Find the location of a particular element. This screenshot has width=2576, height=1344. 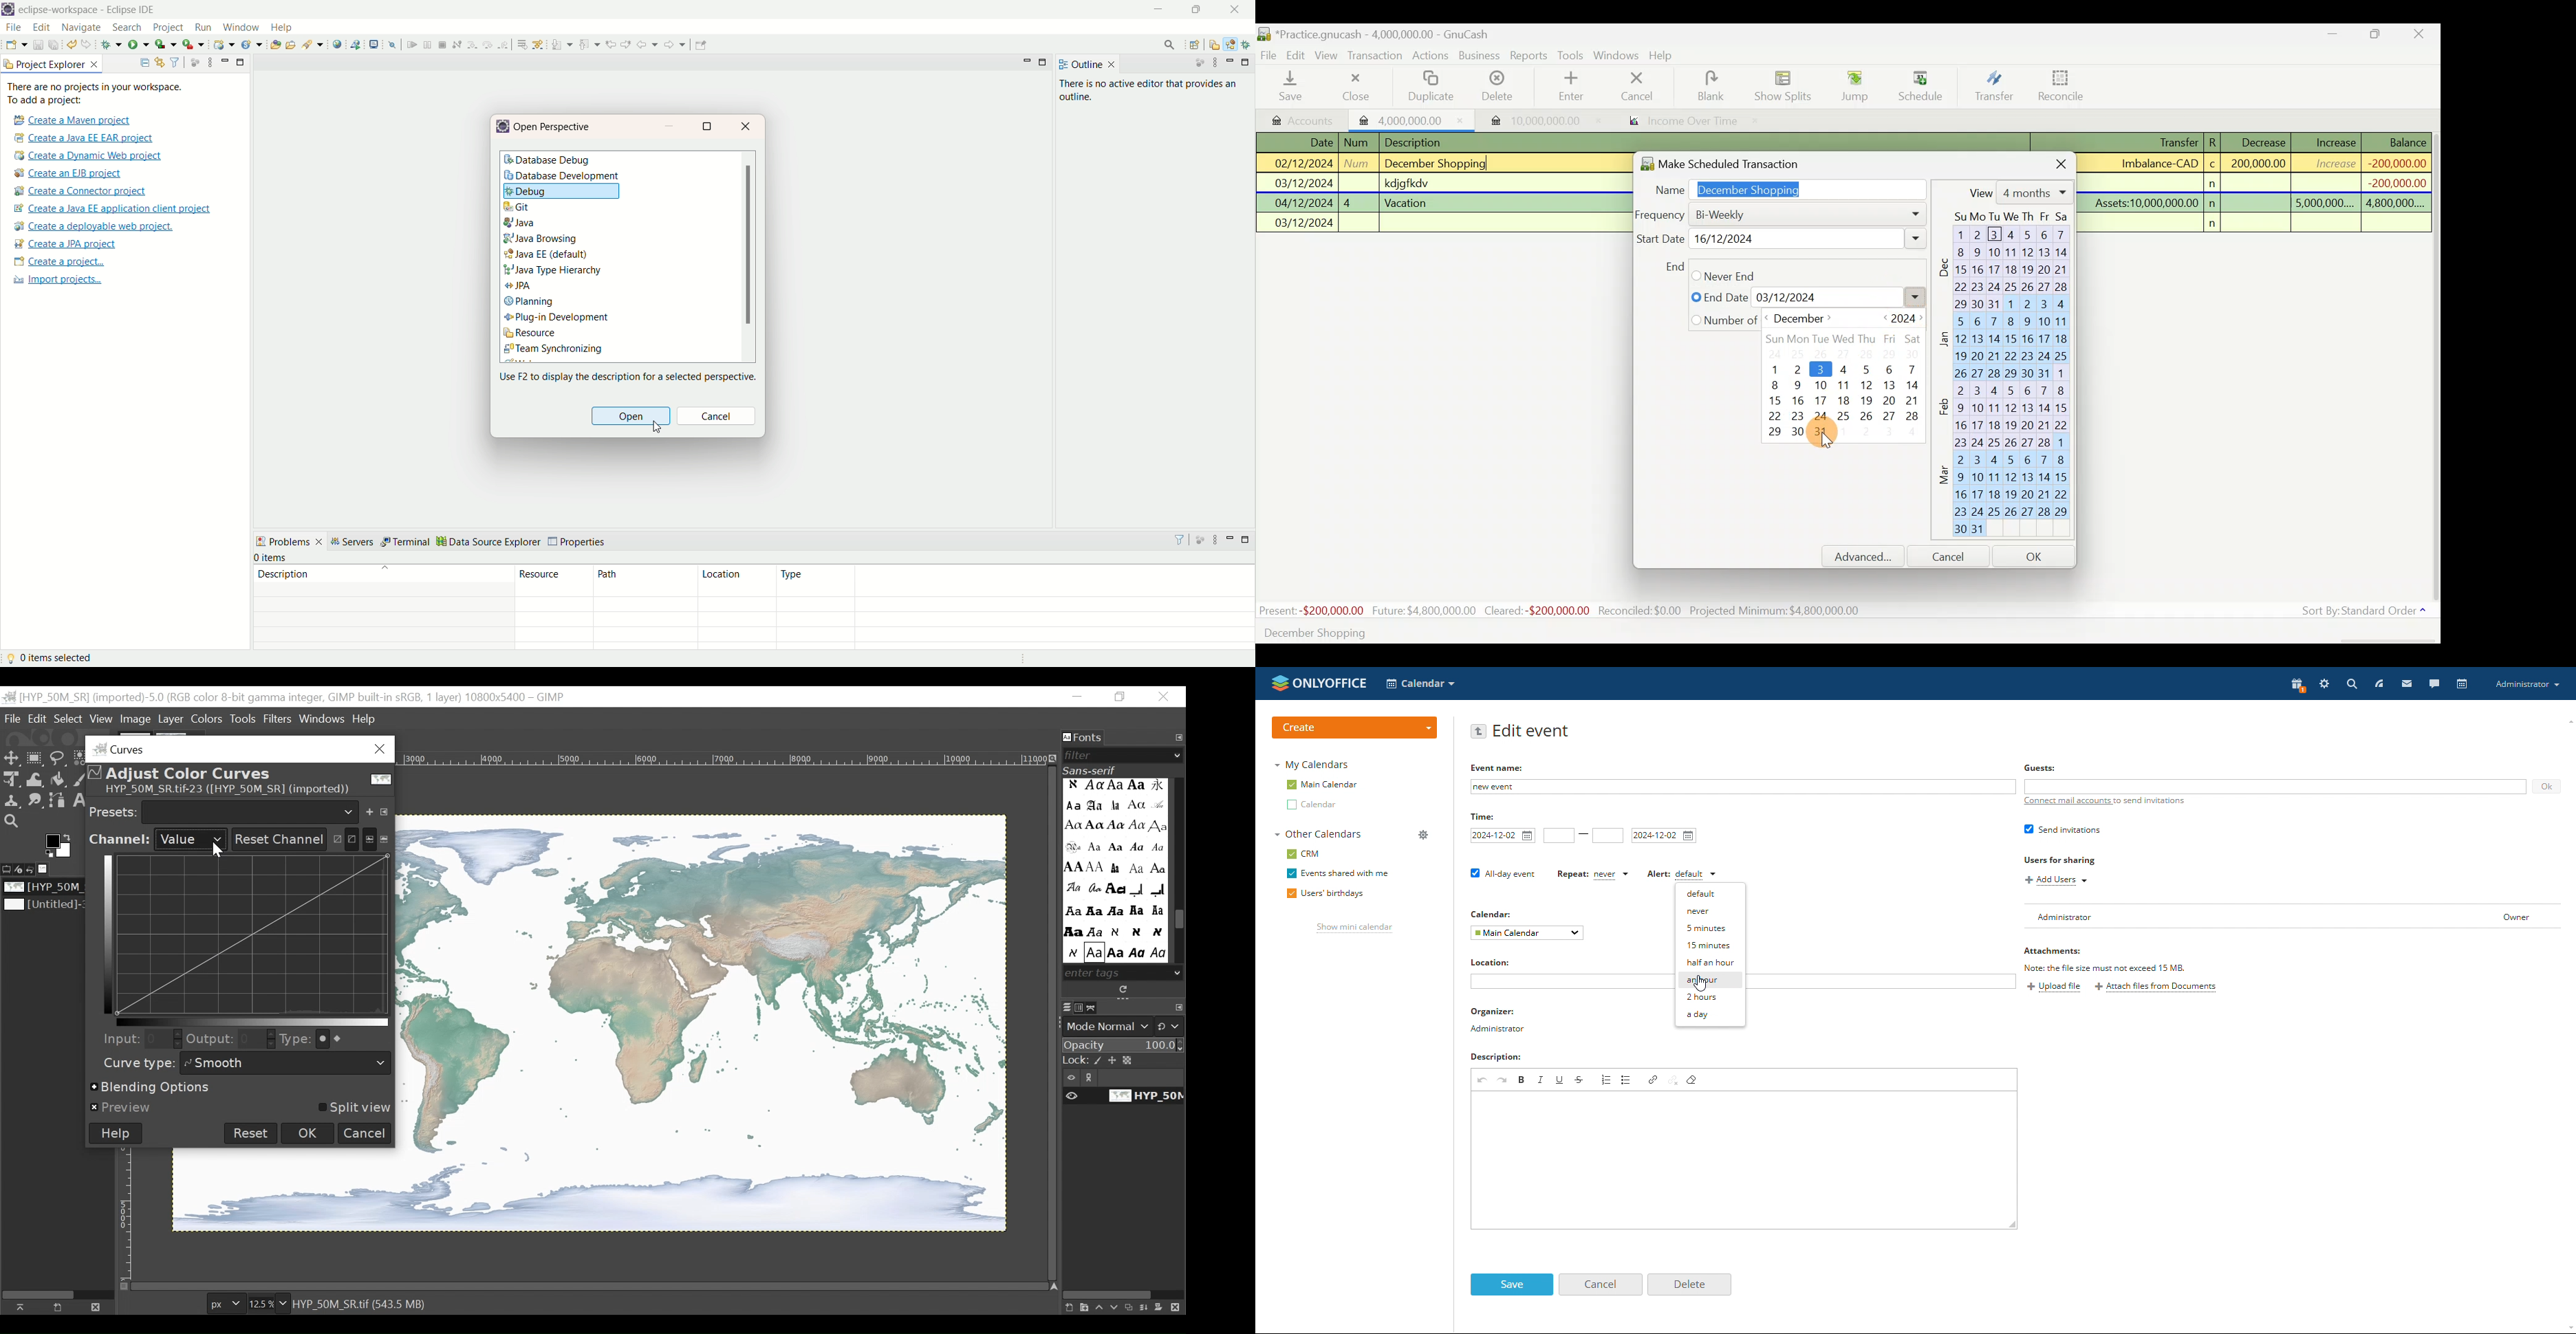

add location is located at coordinates (1553, 982).